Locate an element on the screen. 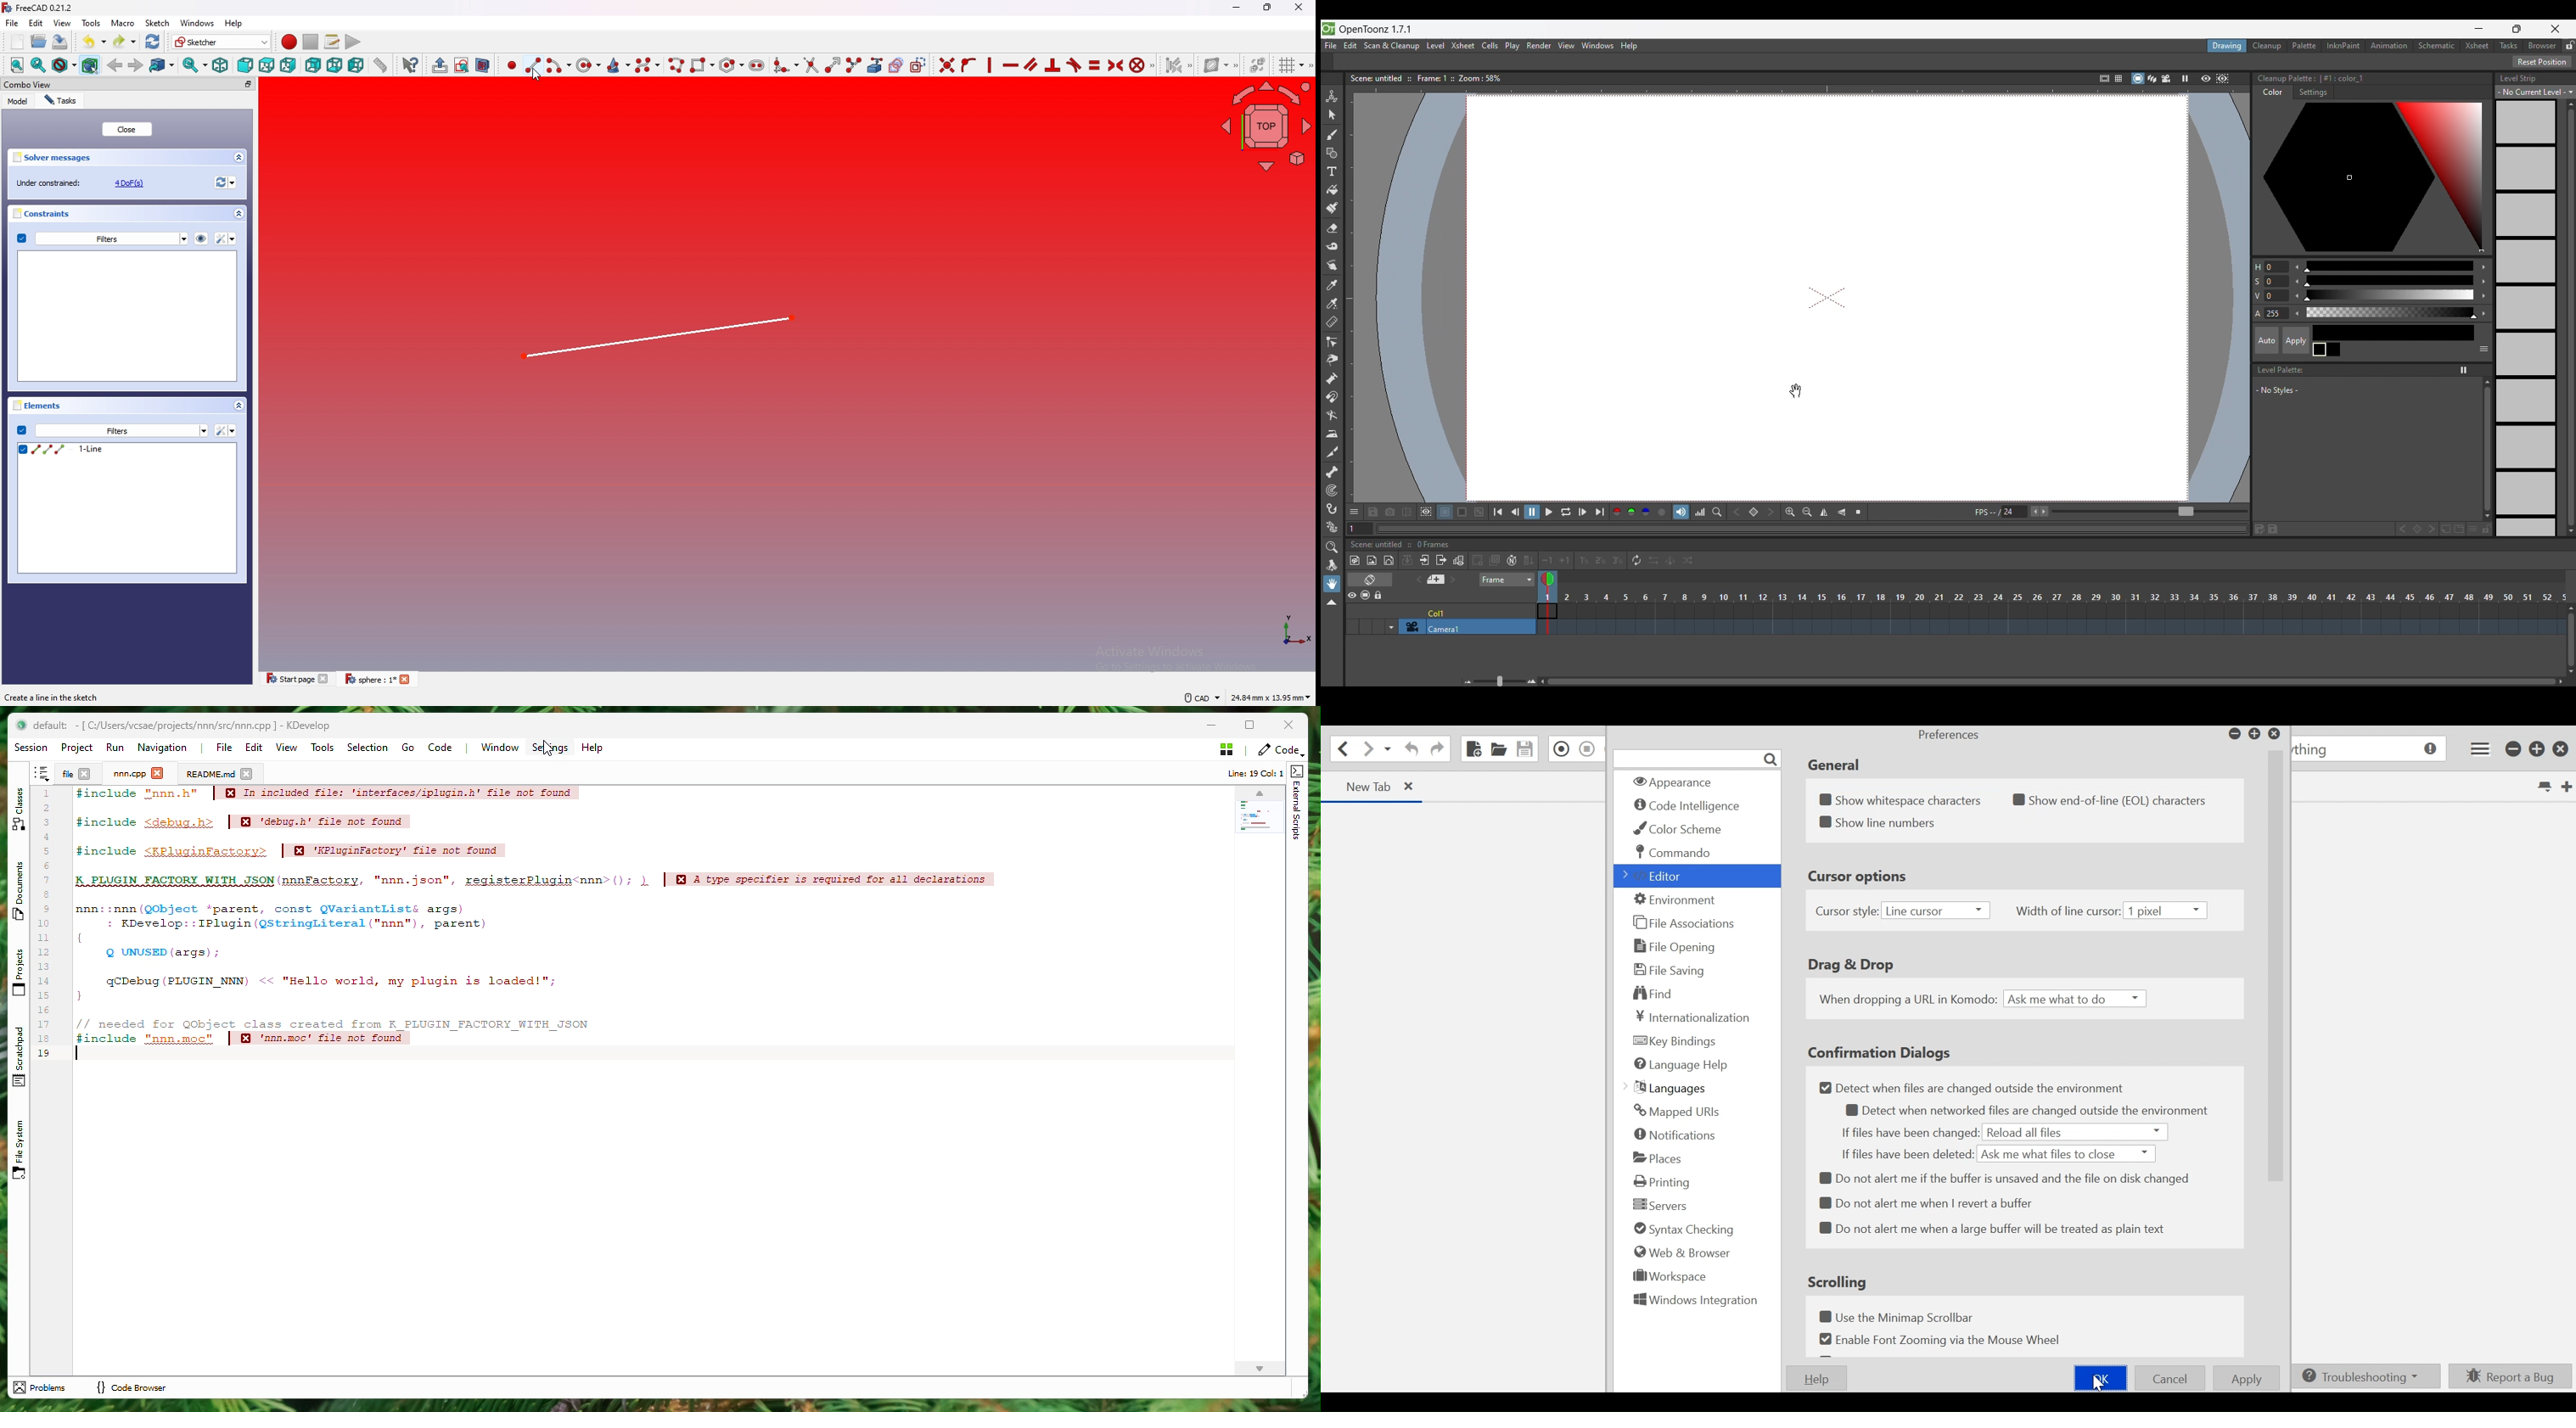  close is located at coordinates (246, 774).